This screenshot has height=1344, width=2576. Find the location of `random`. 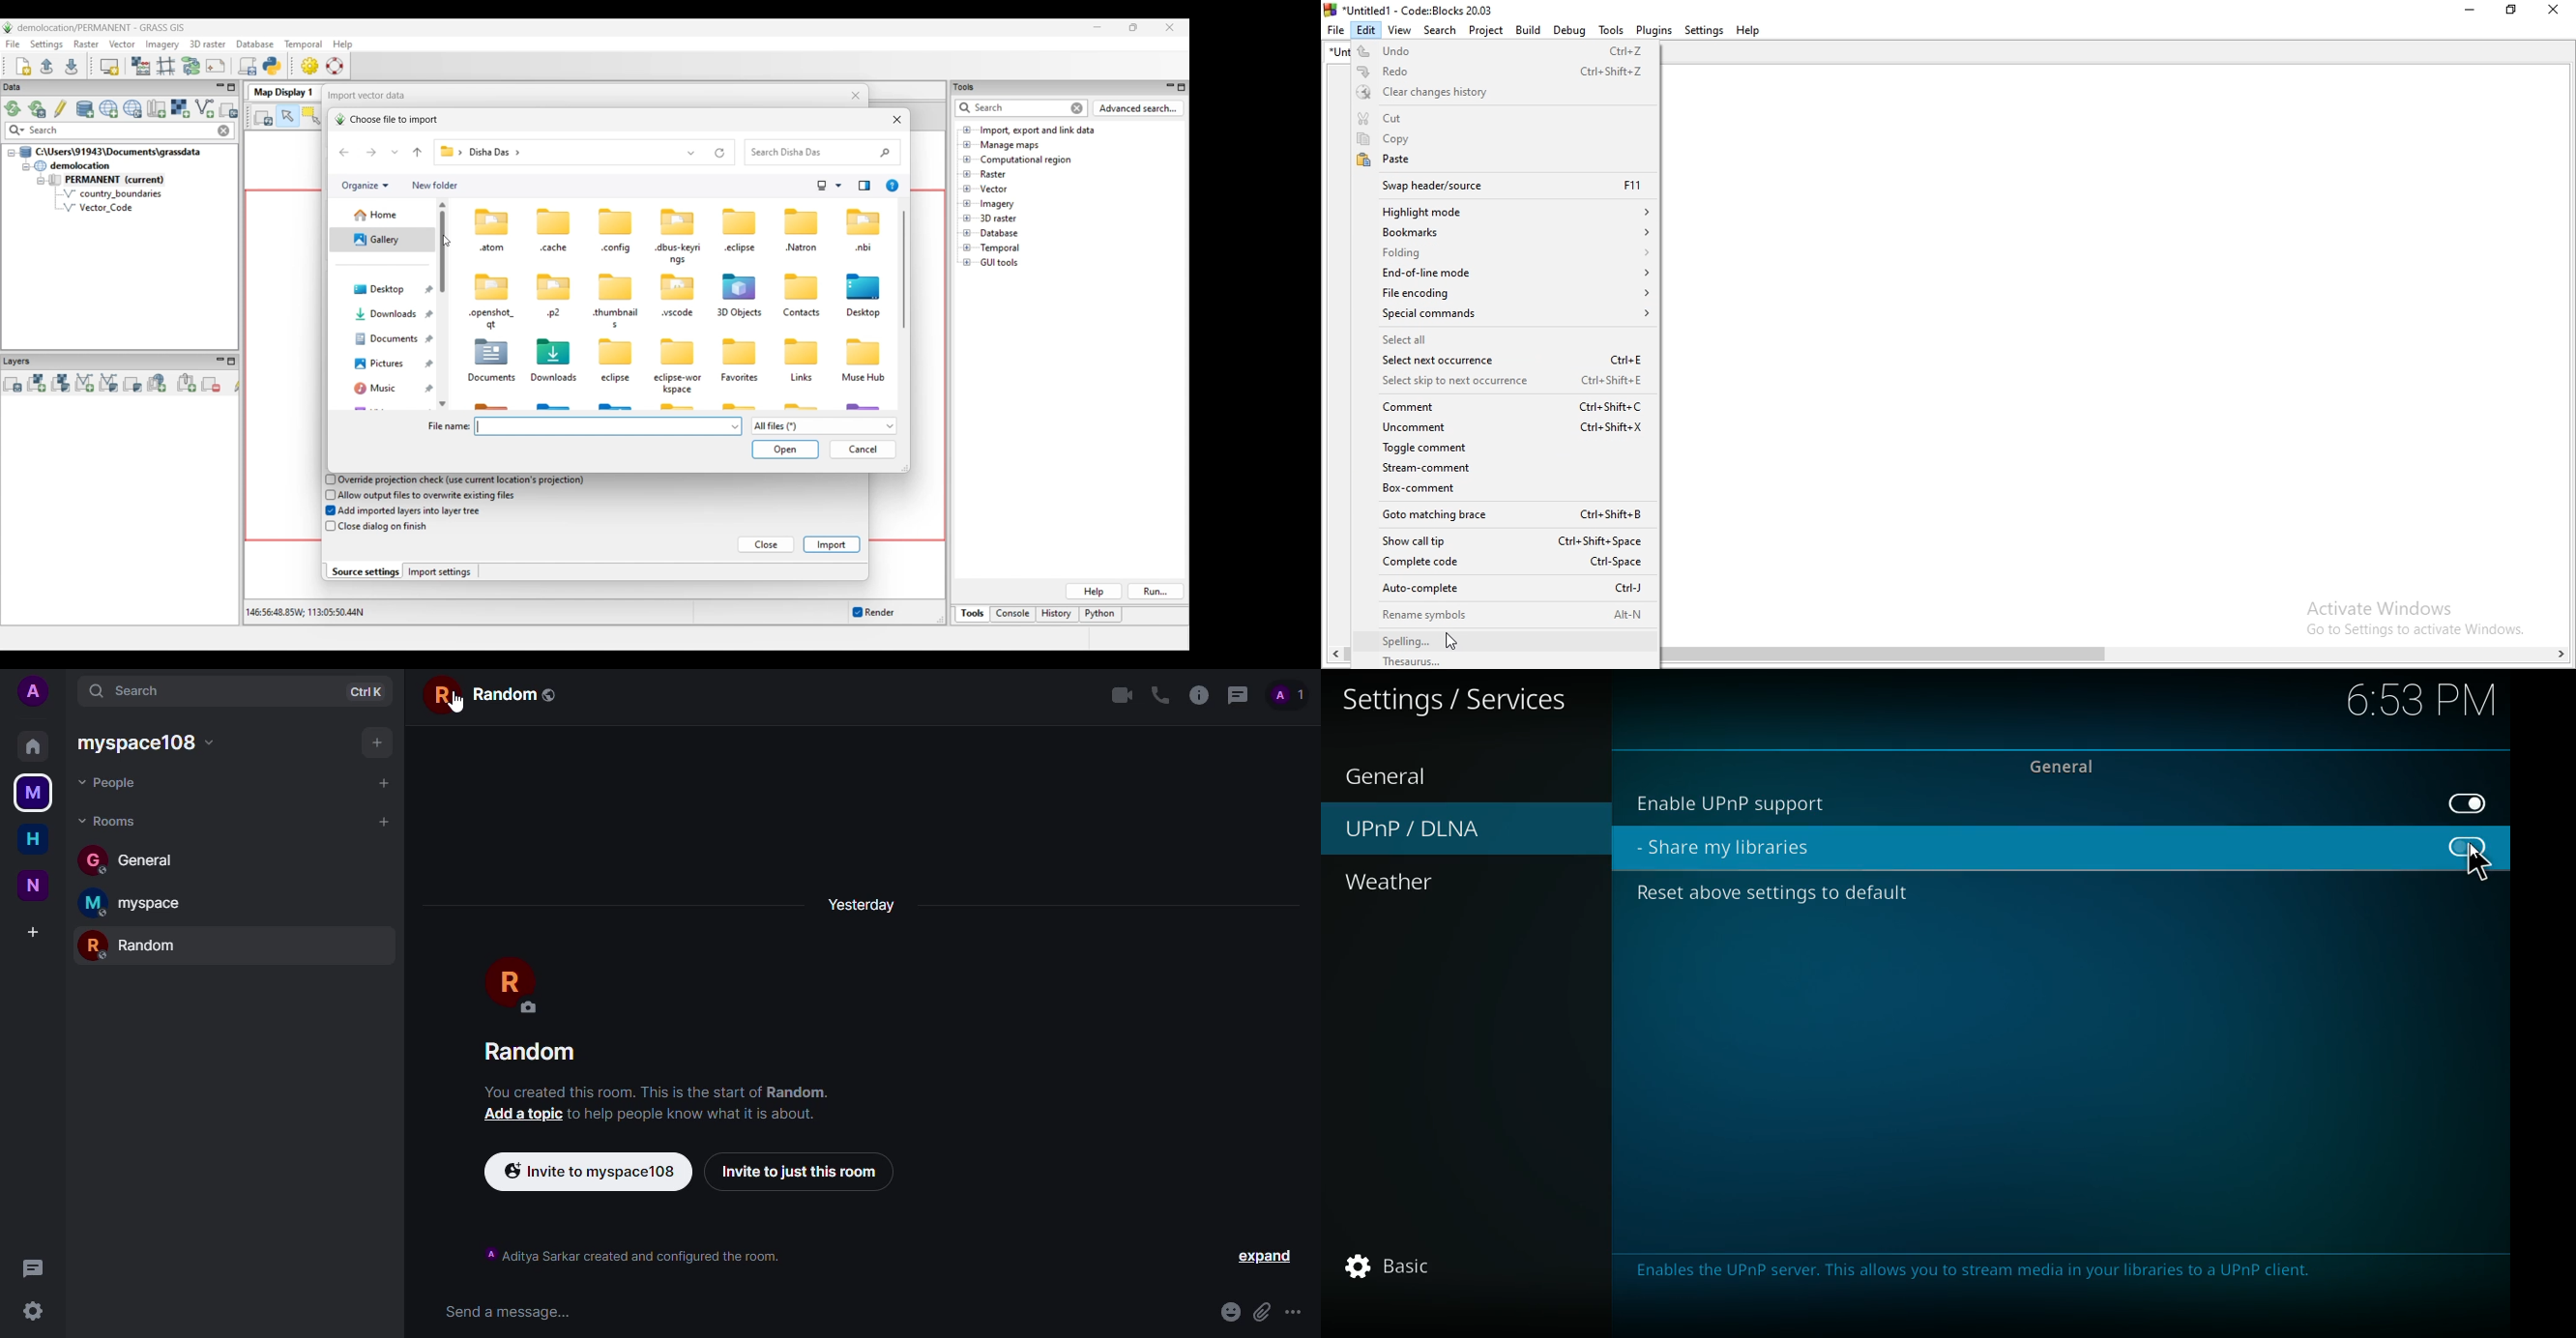

random is located at coordinates (494, 694).